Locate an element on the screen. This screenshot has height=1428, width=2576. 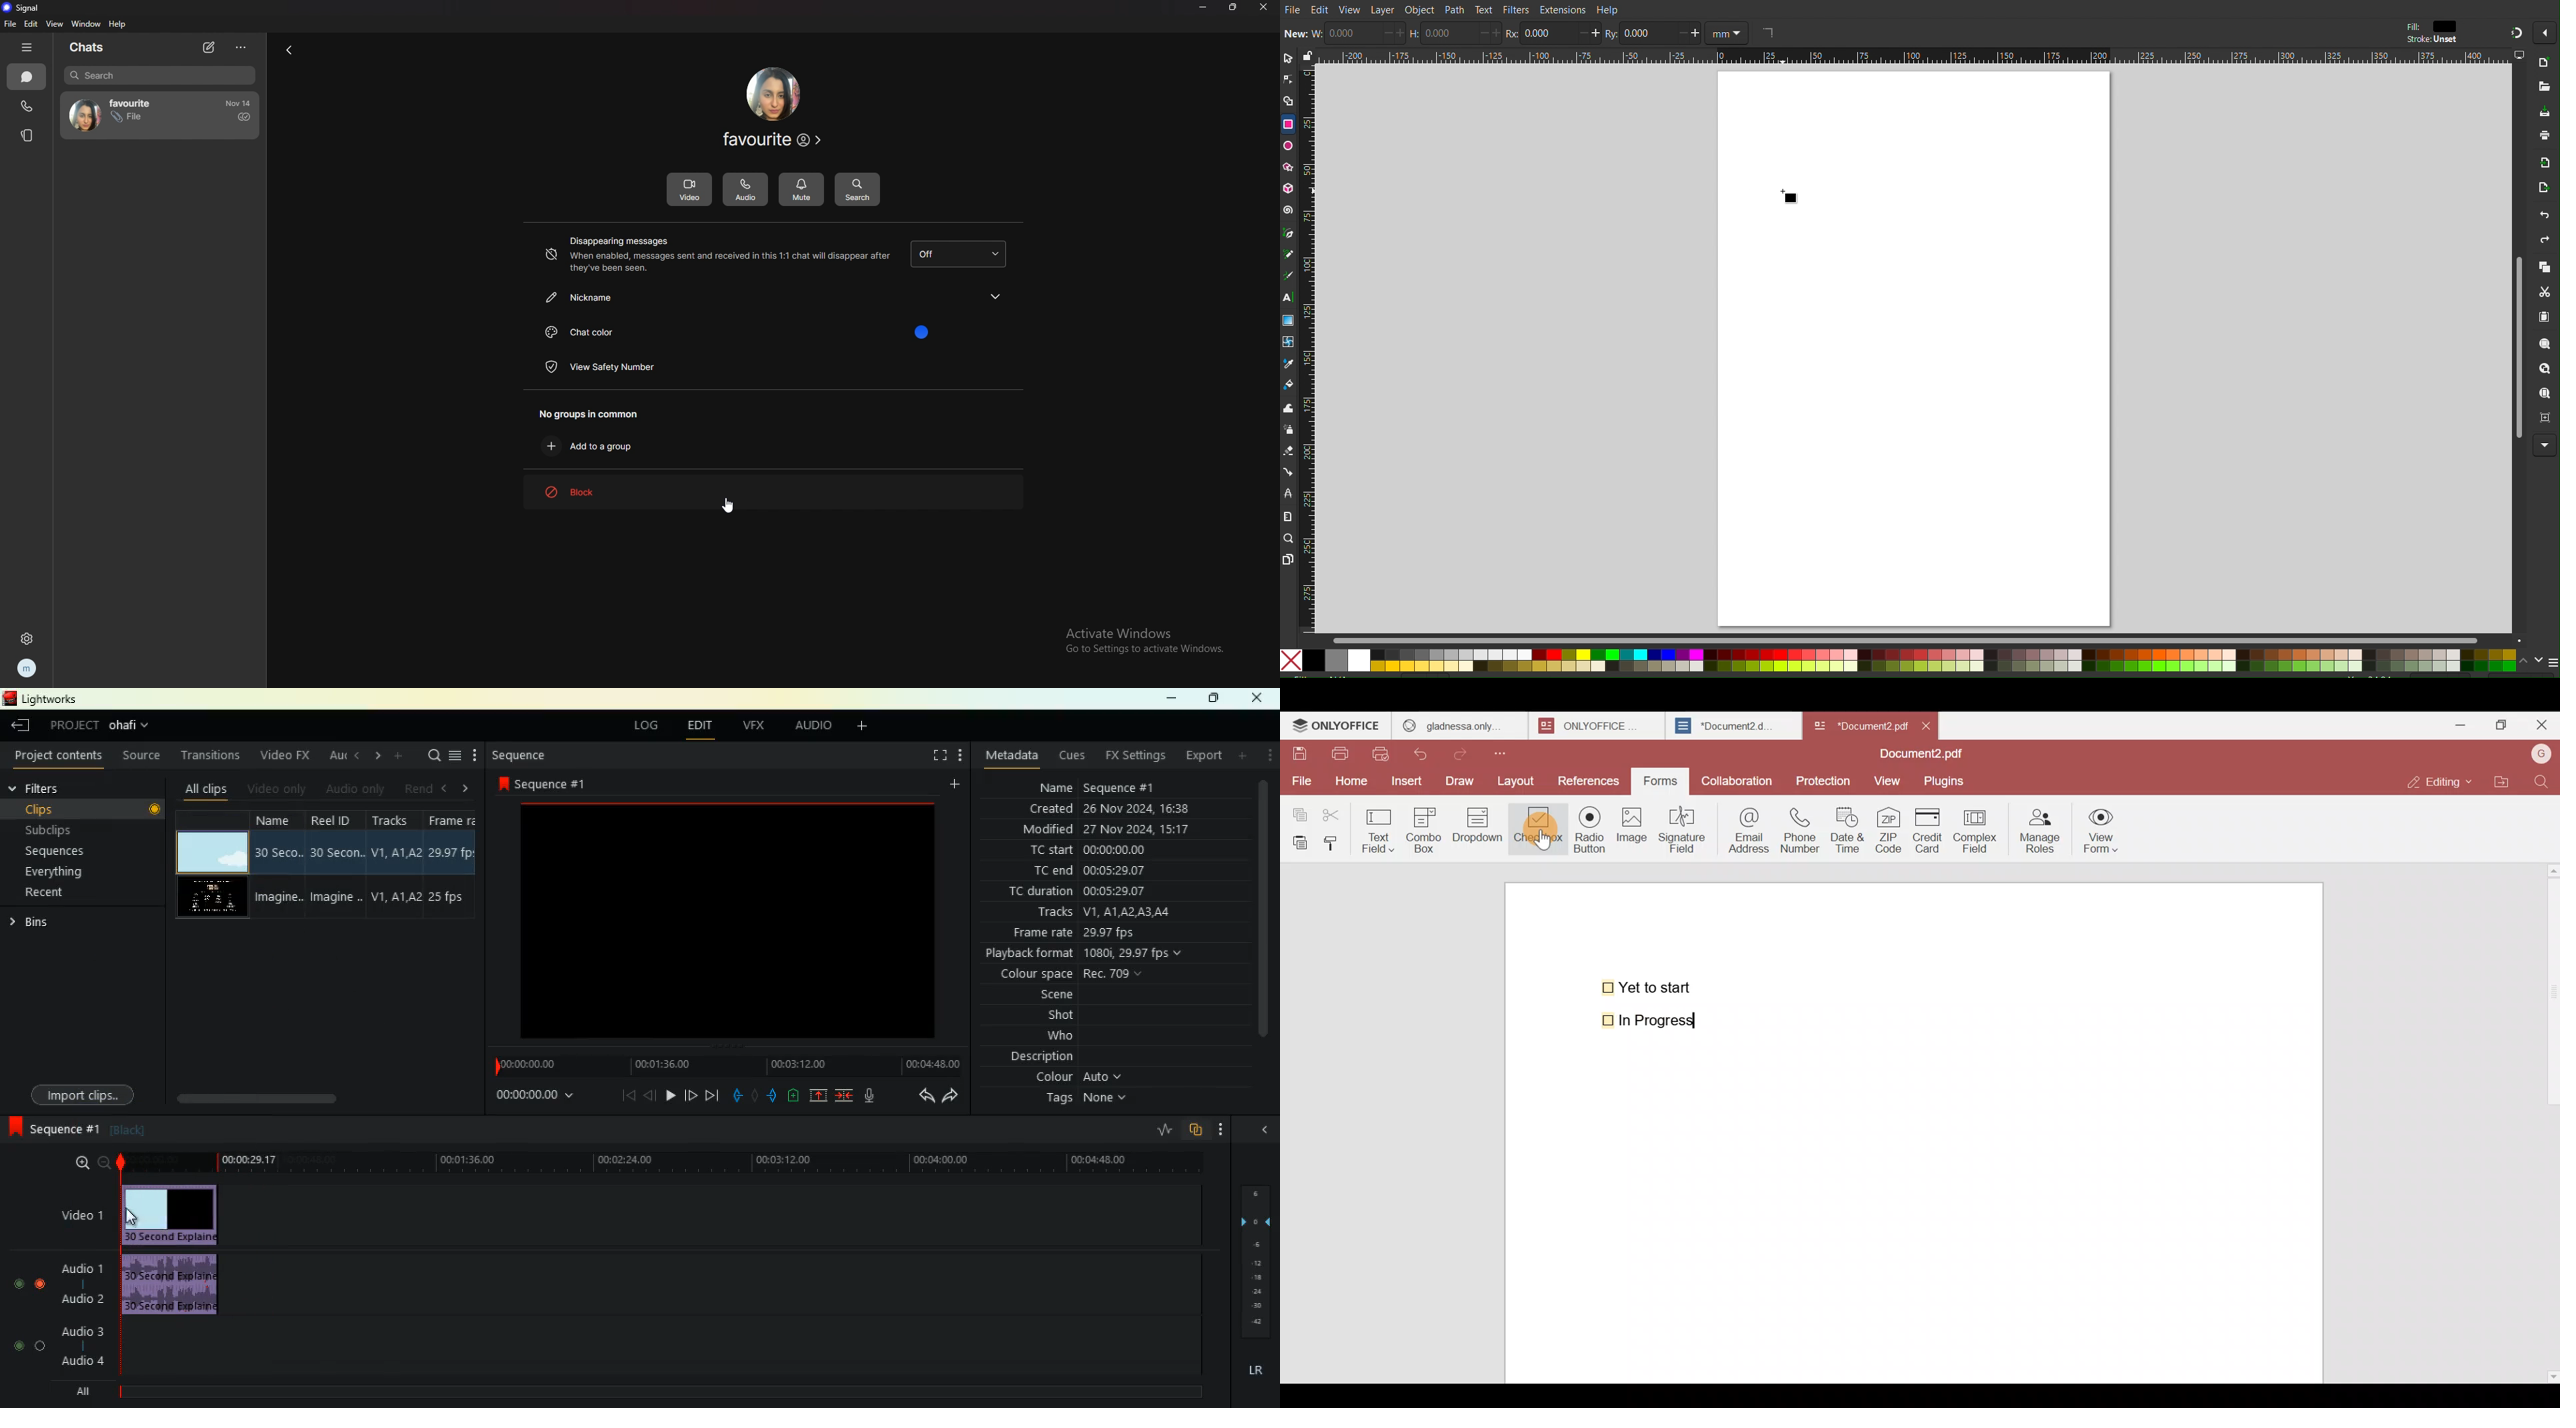
tags is located at coordinates (1079, 1099).